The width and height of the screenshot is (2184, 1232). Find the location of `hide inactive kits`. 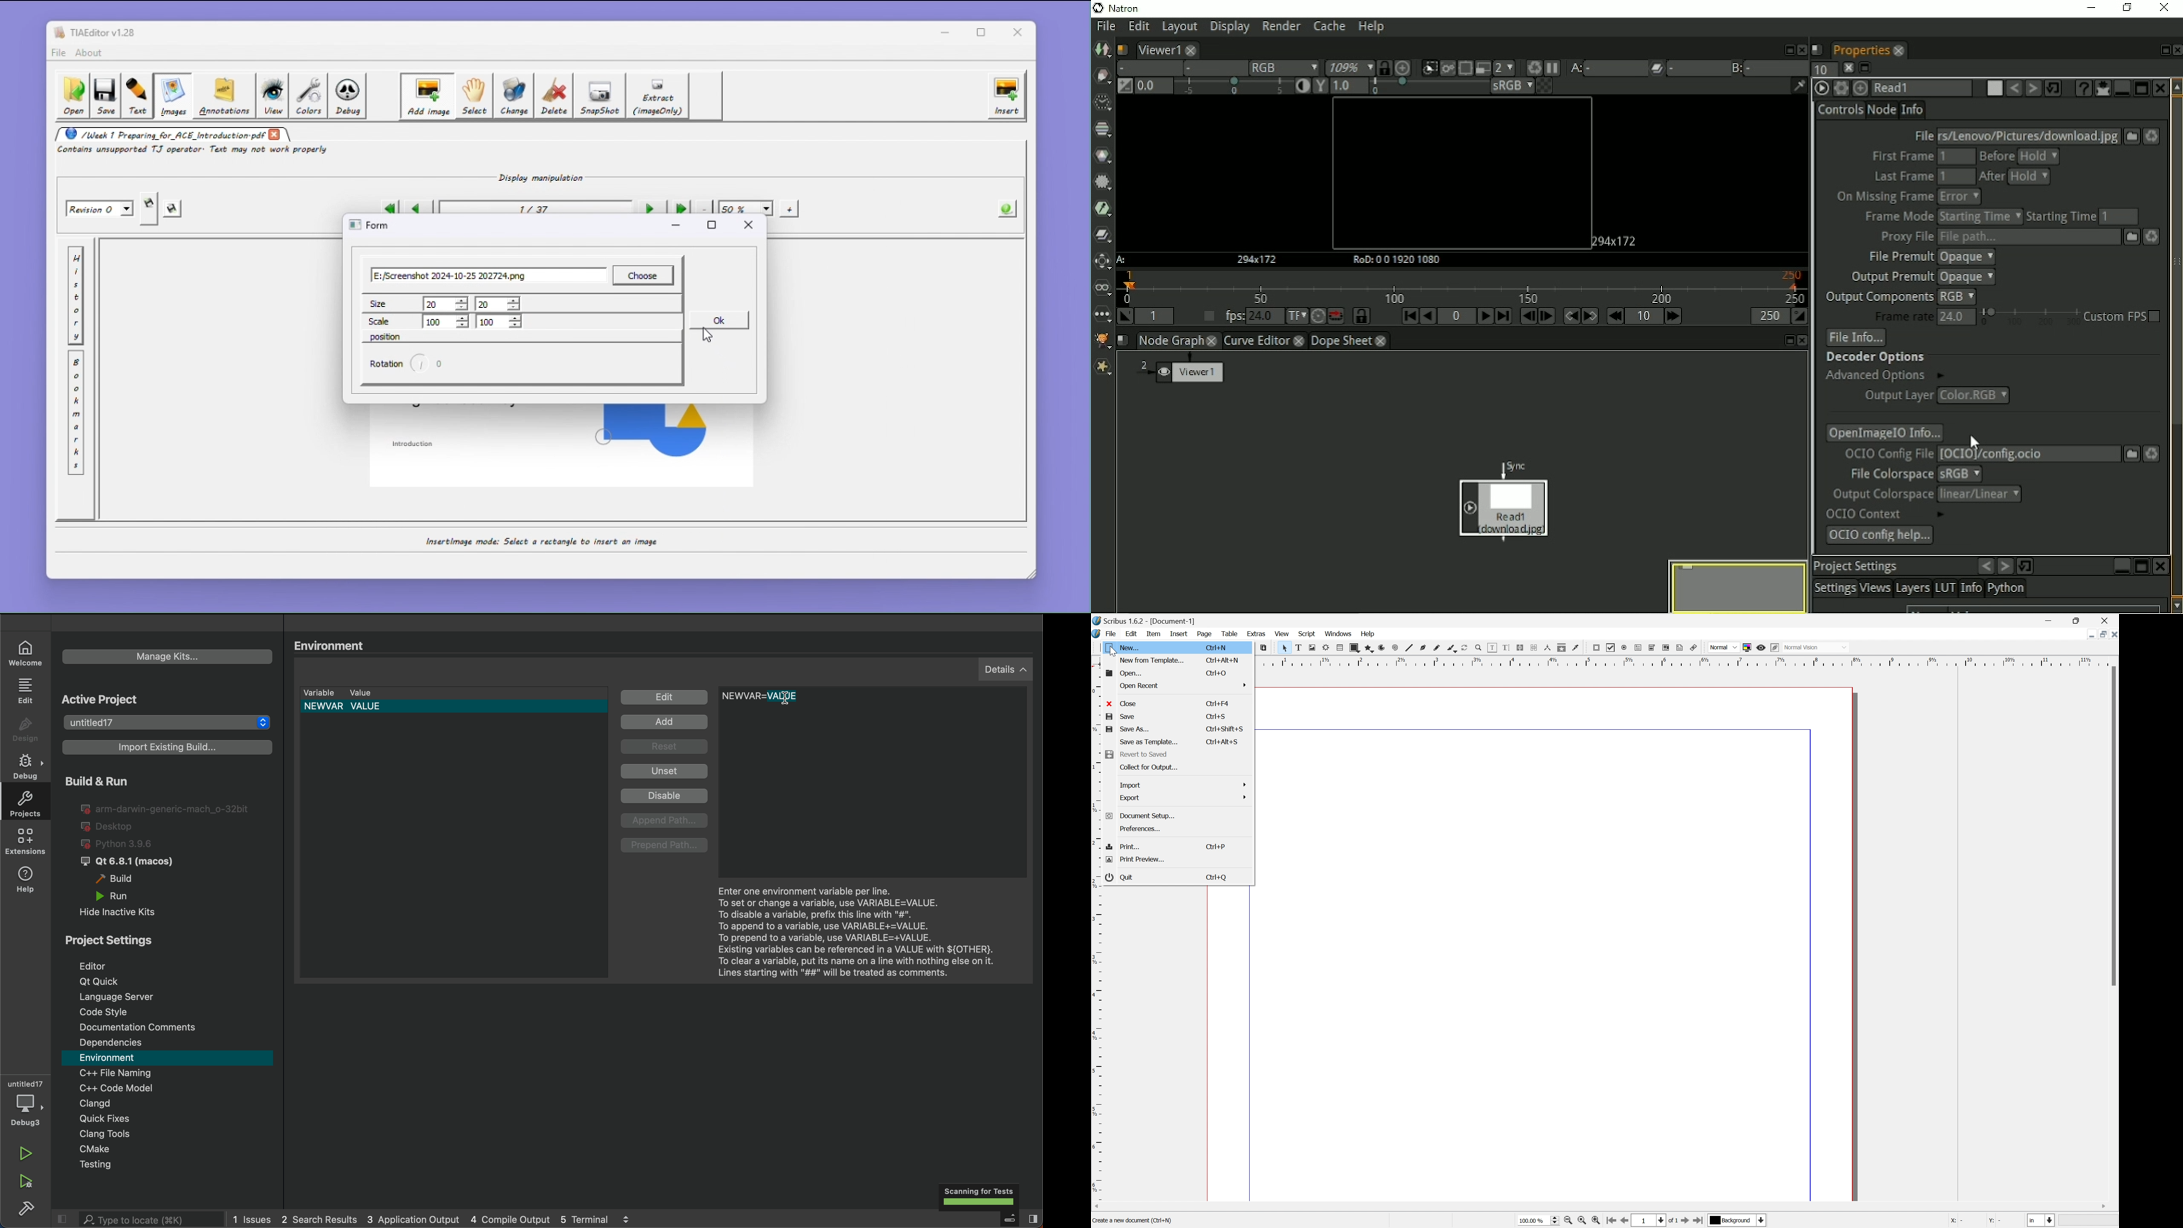

hide inactive kits is located at coordinates (126, 911).